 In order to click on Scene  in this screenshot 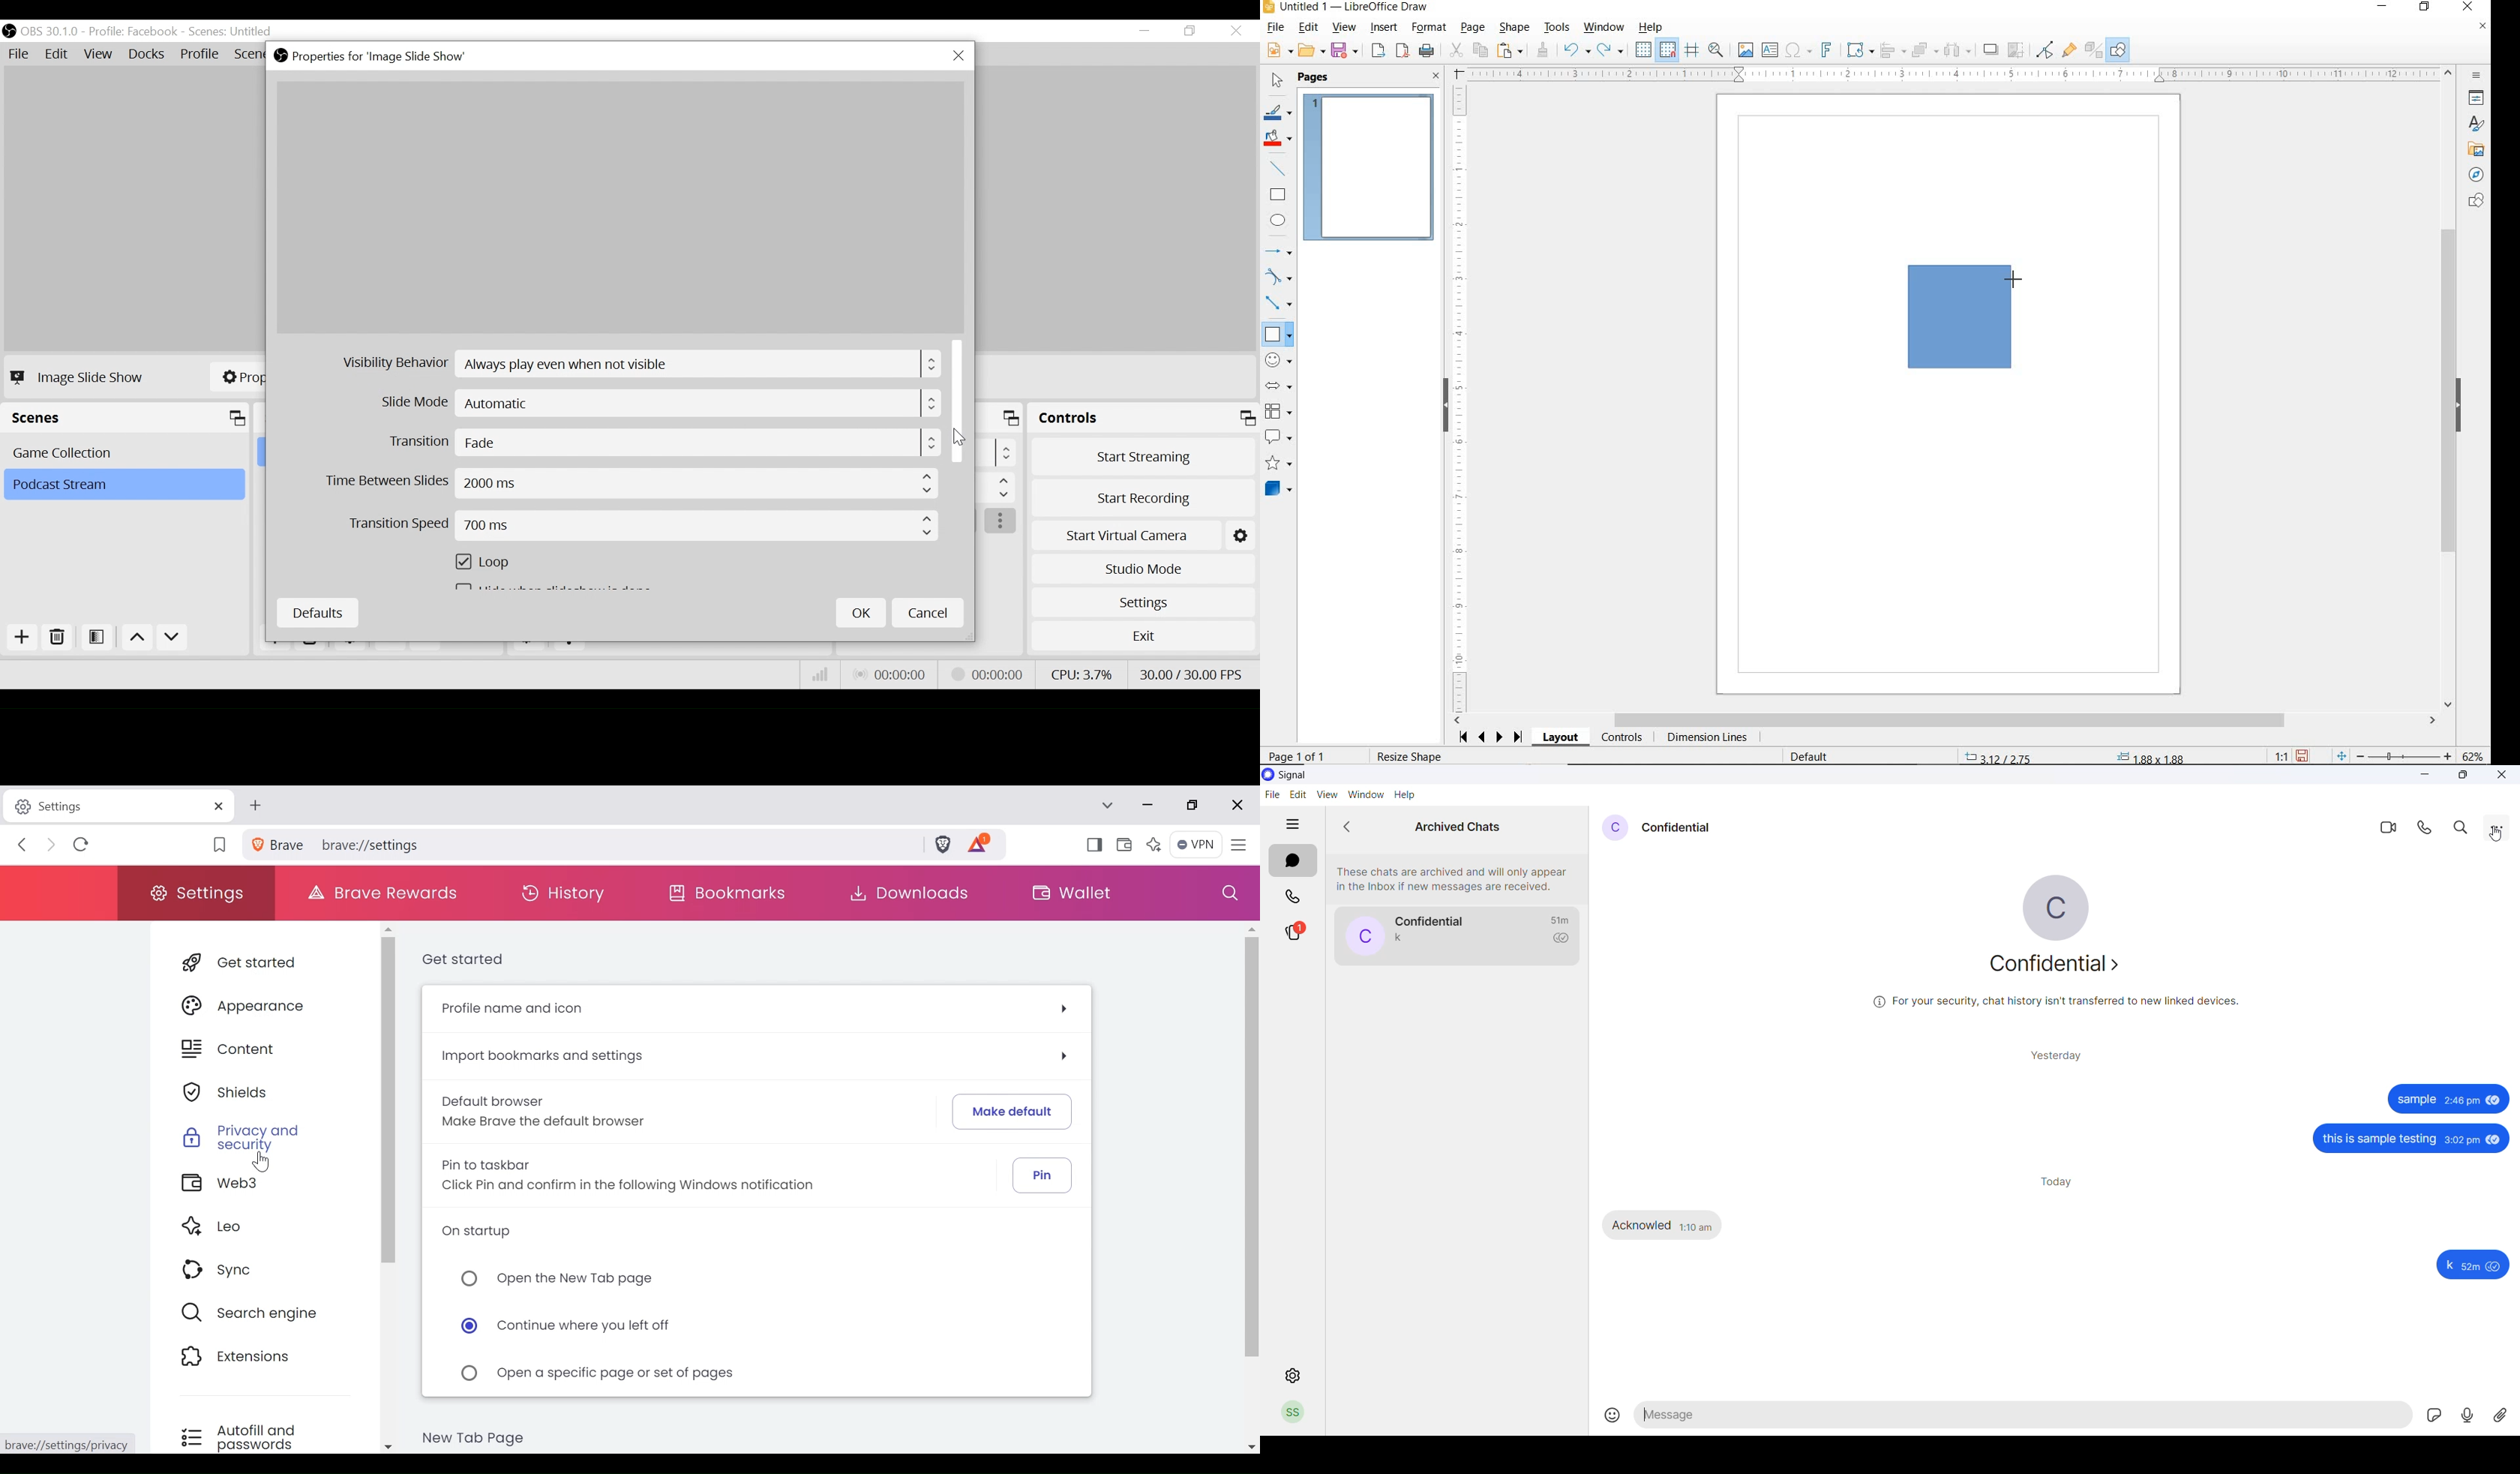, I will do `click(123, 485)`.